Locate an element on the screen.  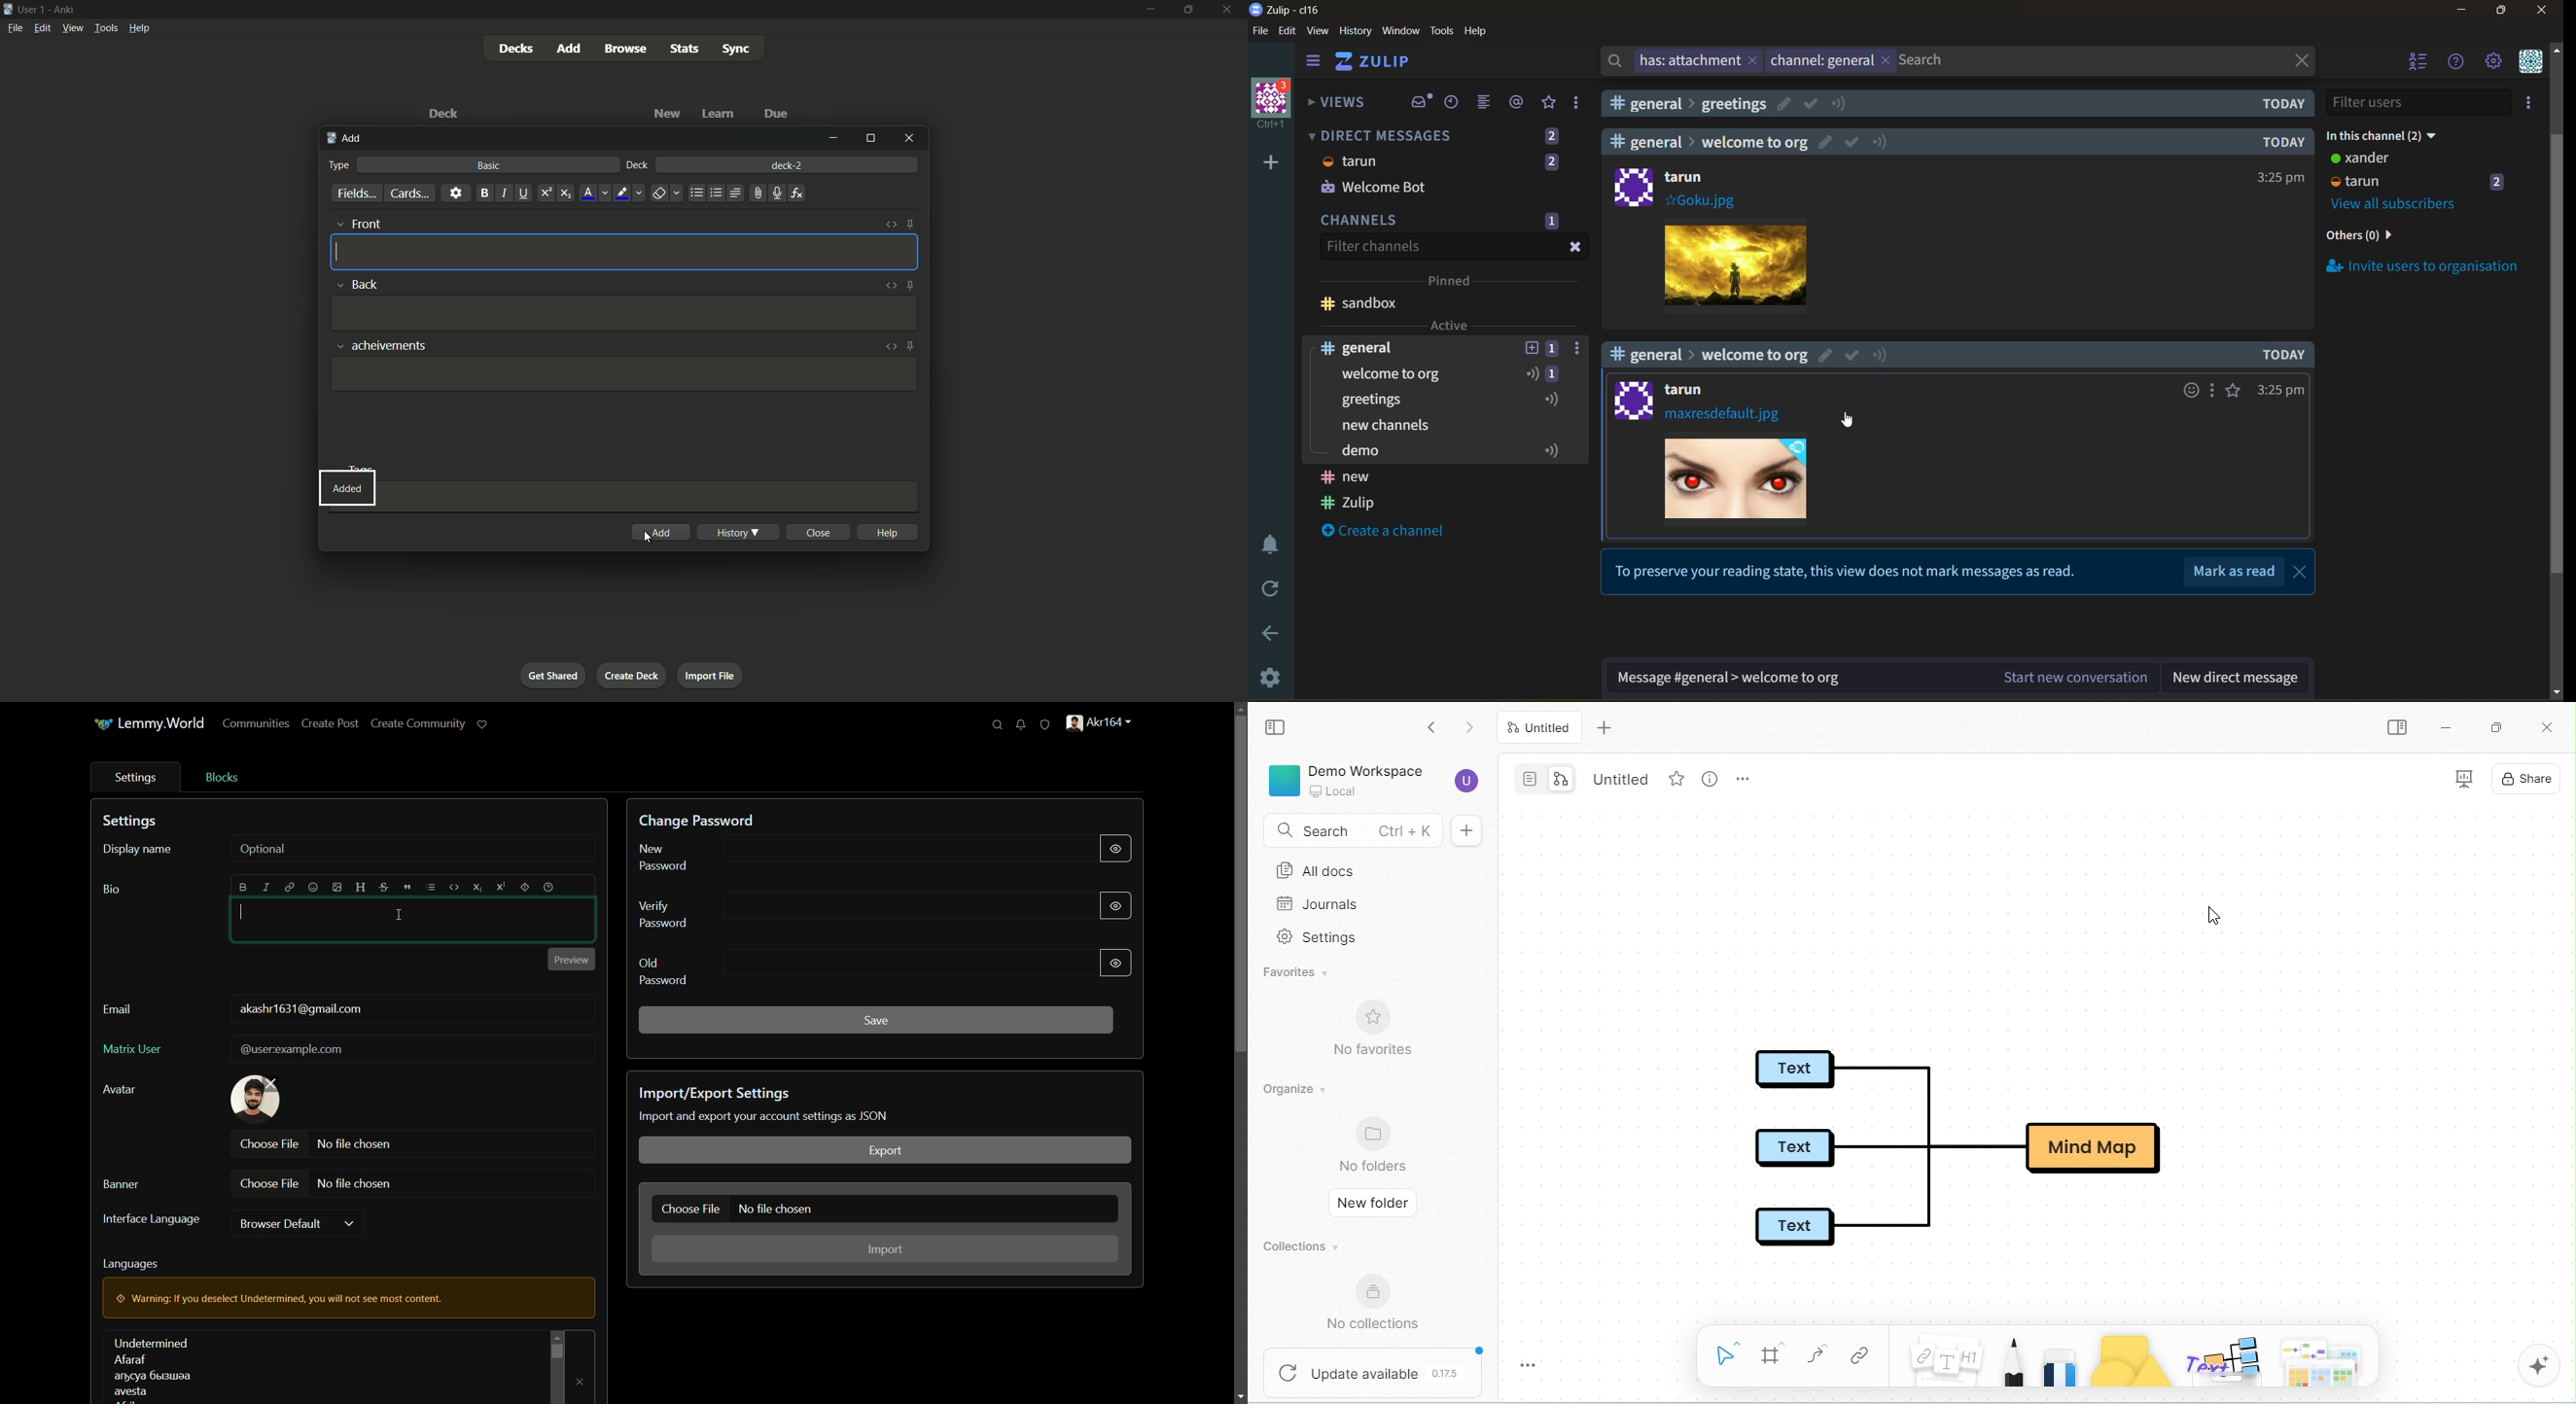
icon is located at coordinates (1555, 399).